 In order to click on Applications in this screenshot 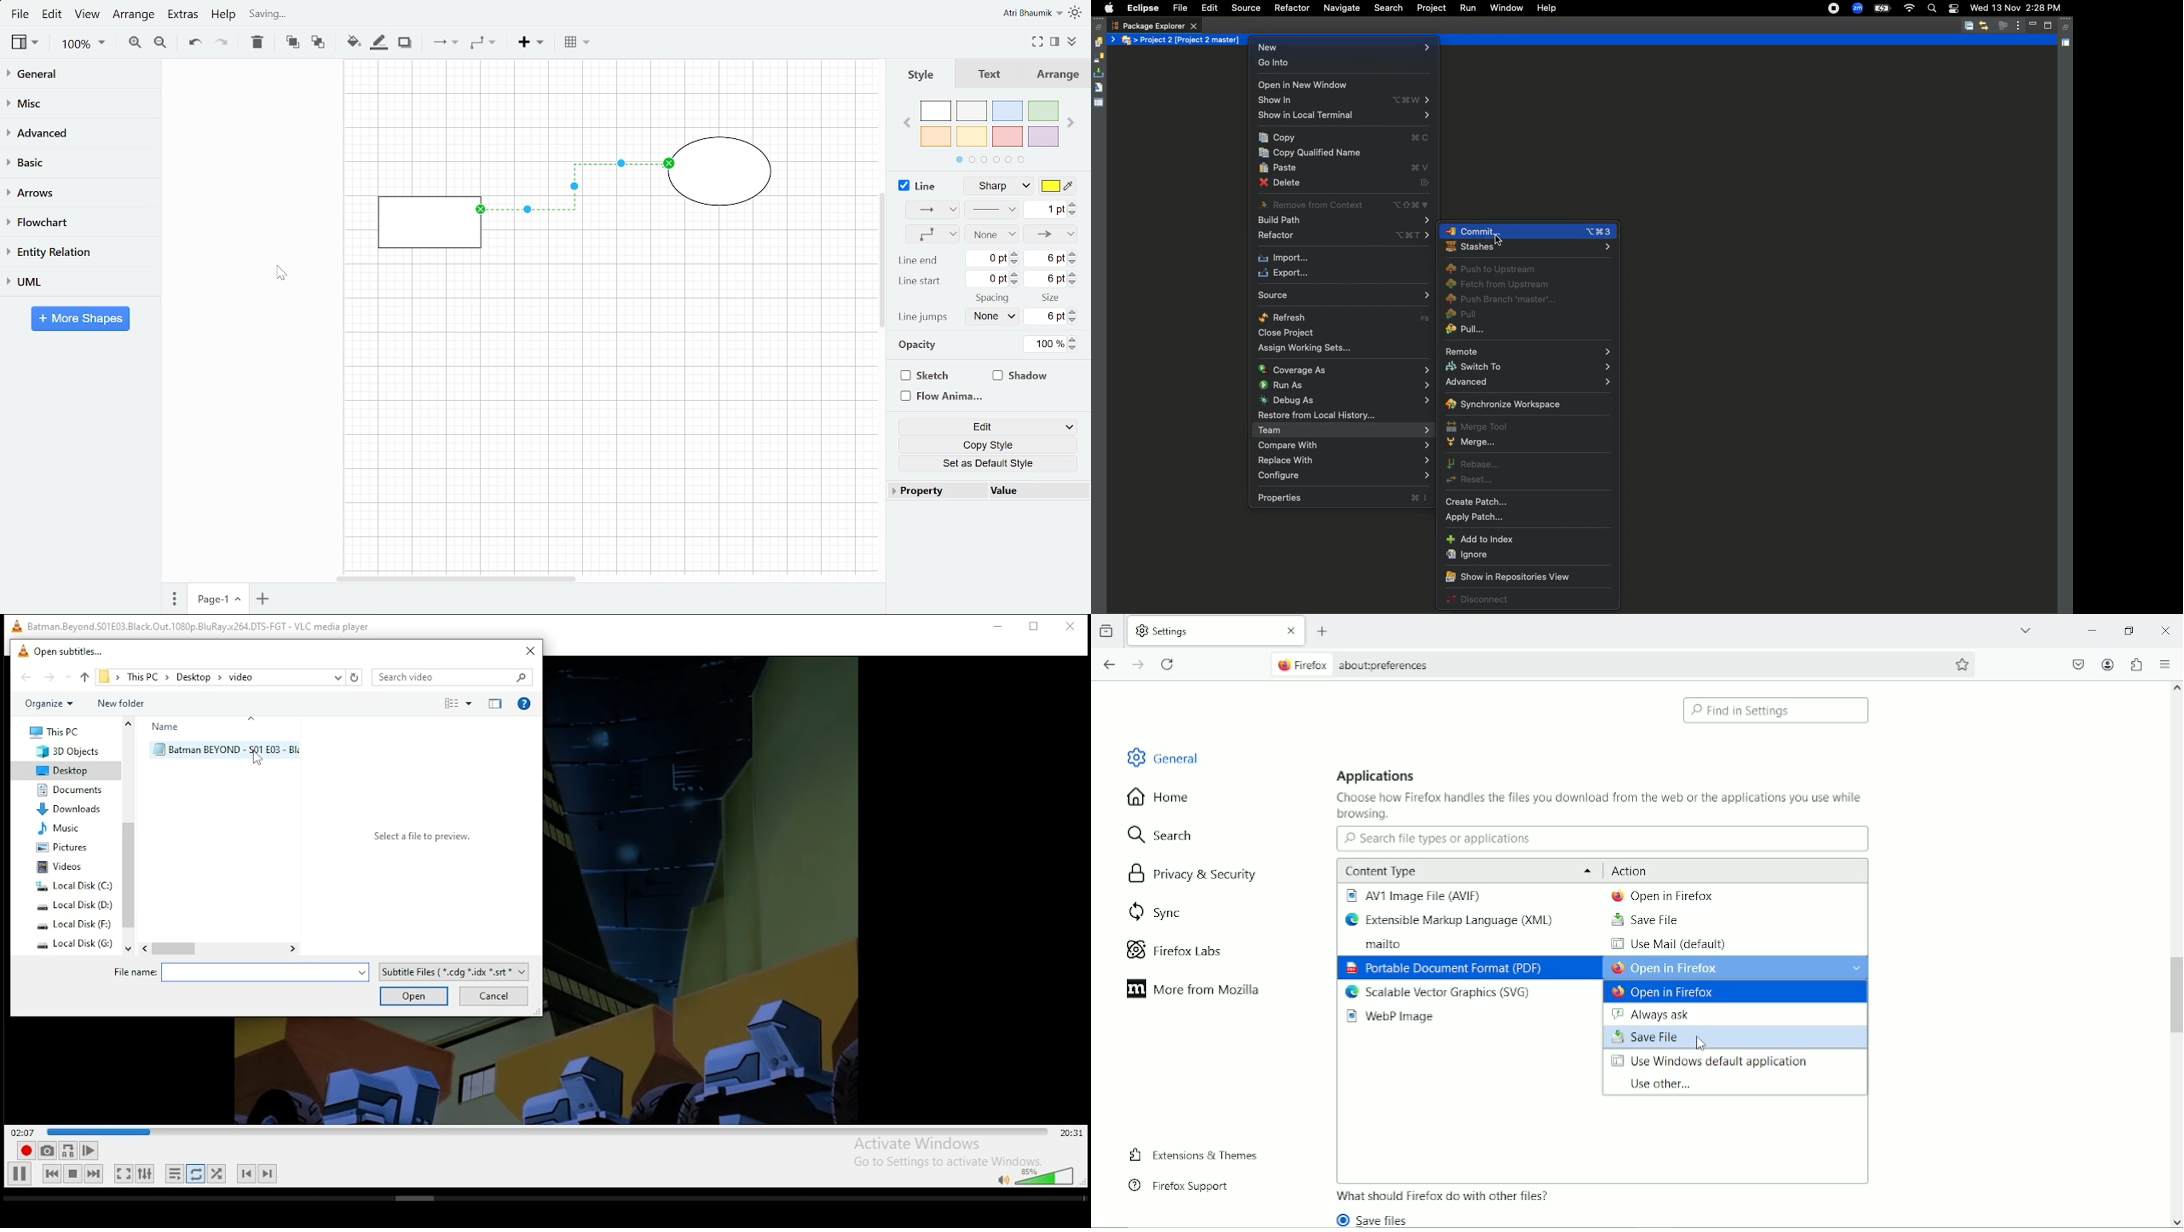, I will do `click(1377, 775)`.